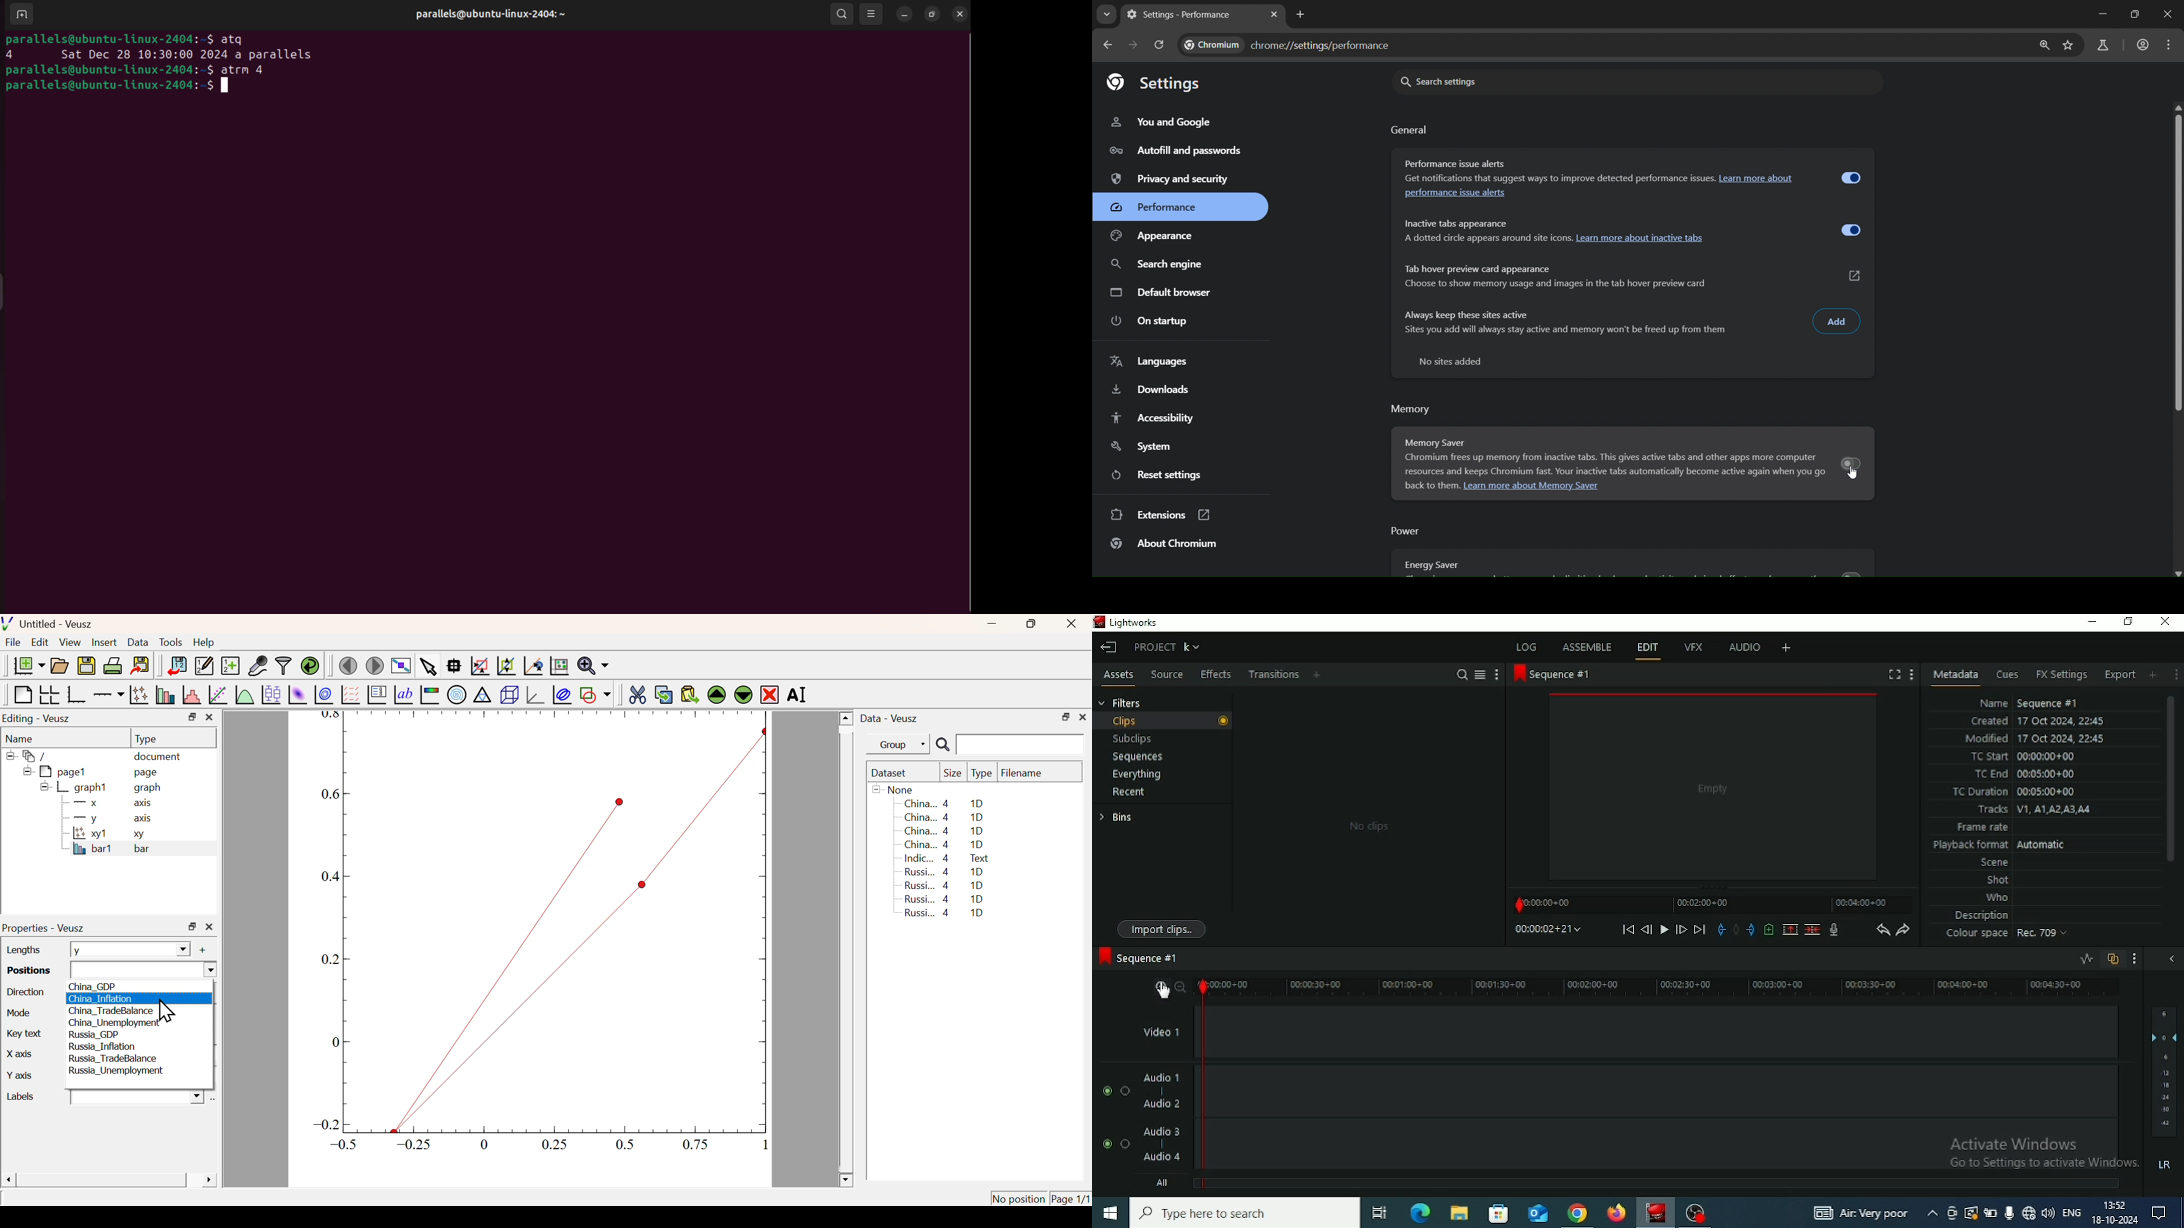 Image resolution: width=2184 pixels, height=1232 pixels. What do you see at coordinates (690, 694) in the screenshot?
I see `Paste from Clipboard` at bounding box center [690, 694].